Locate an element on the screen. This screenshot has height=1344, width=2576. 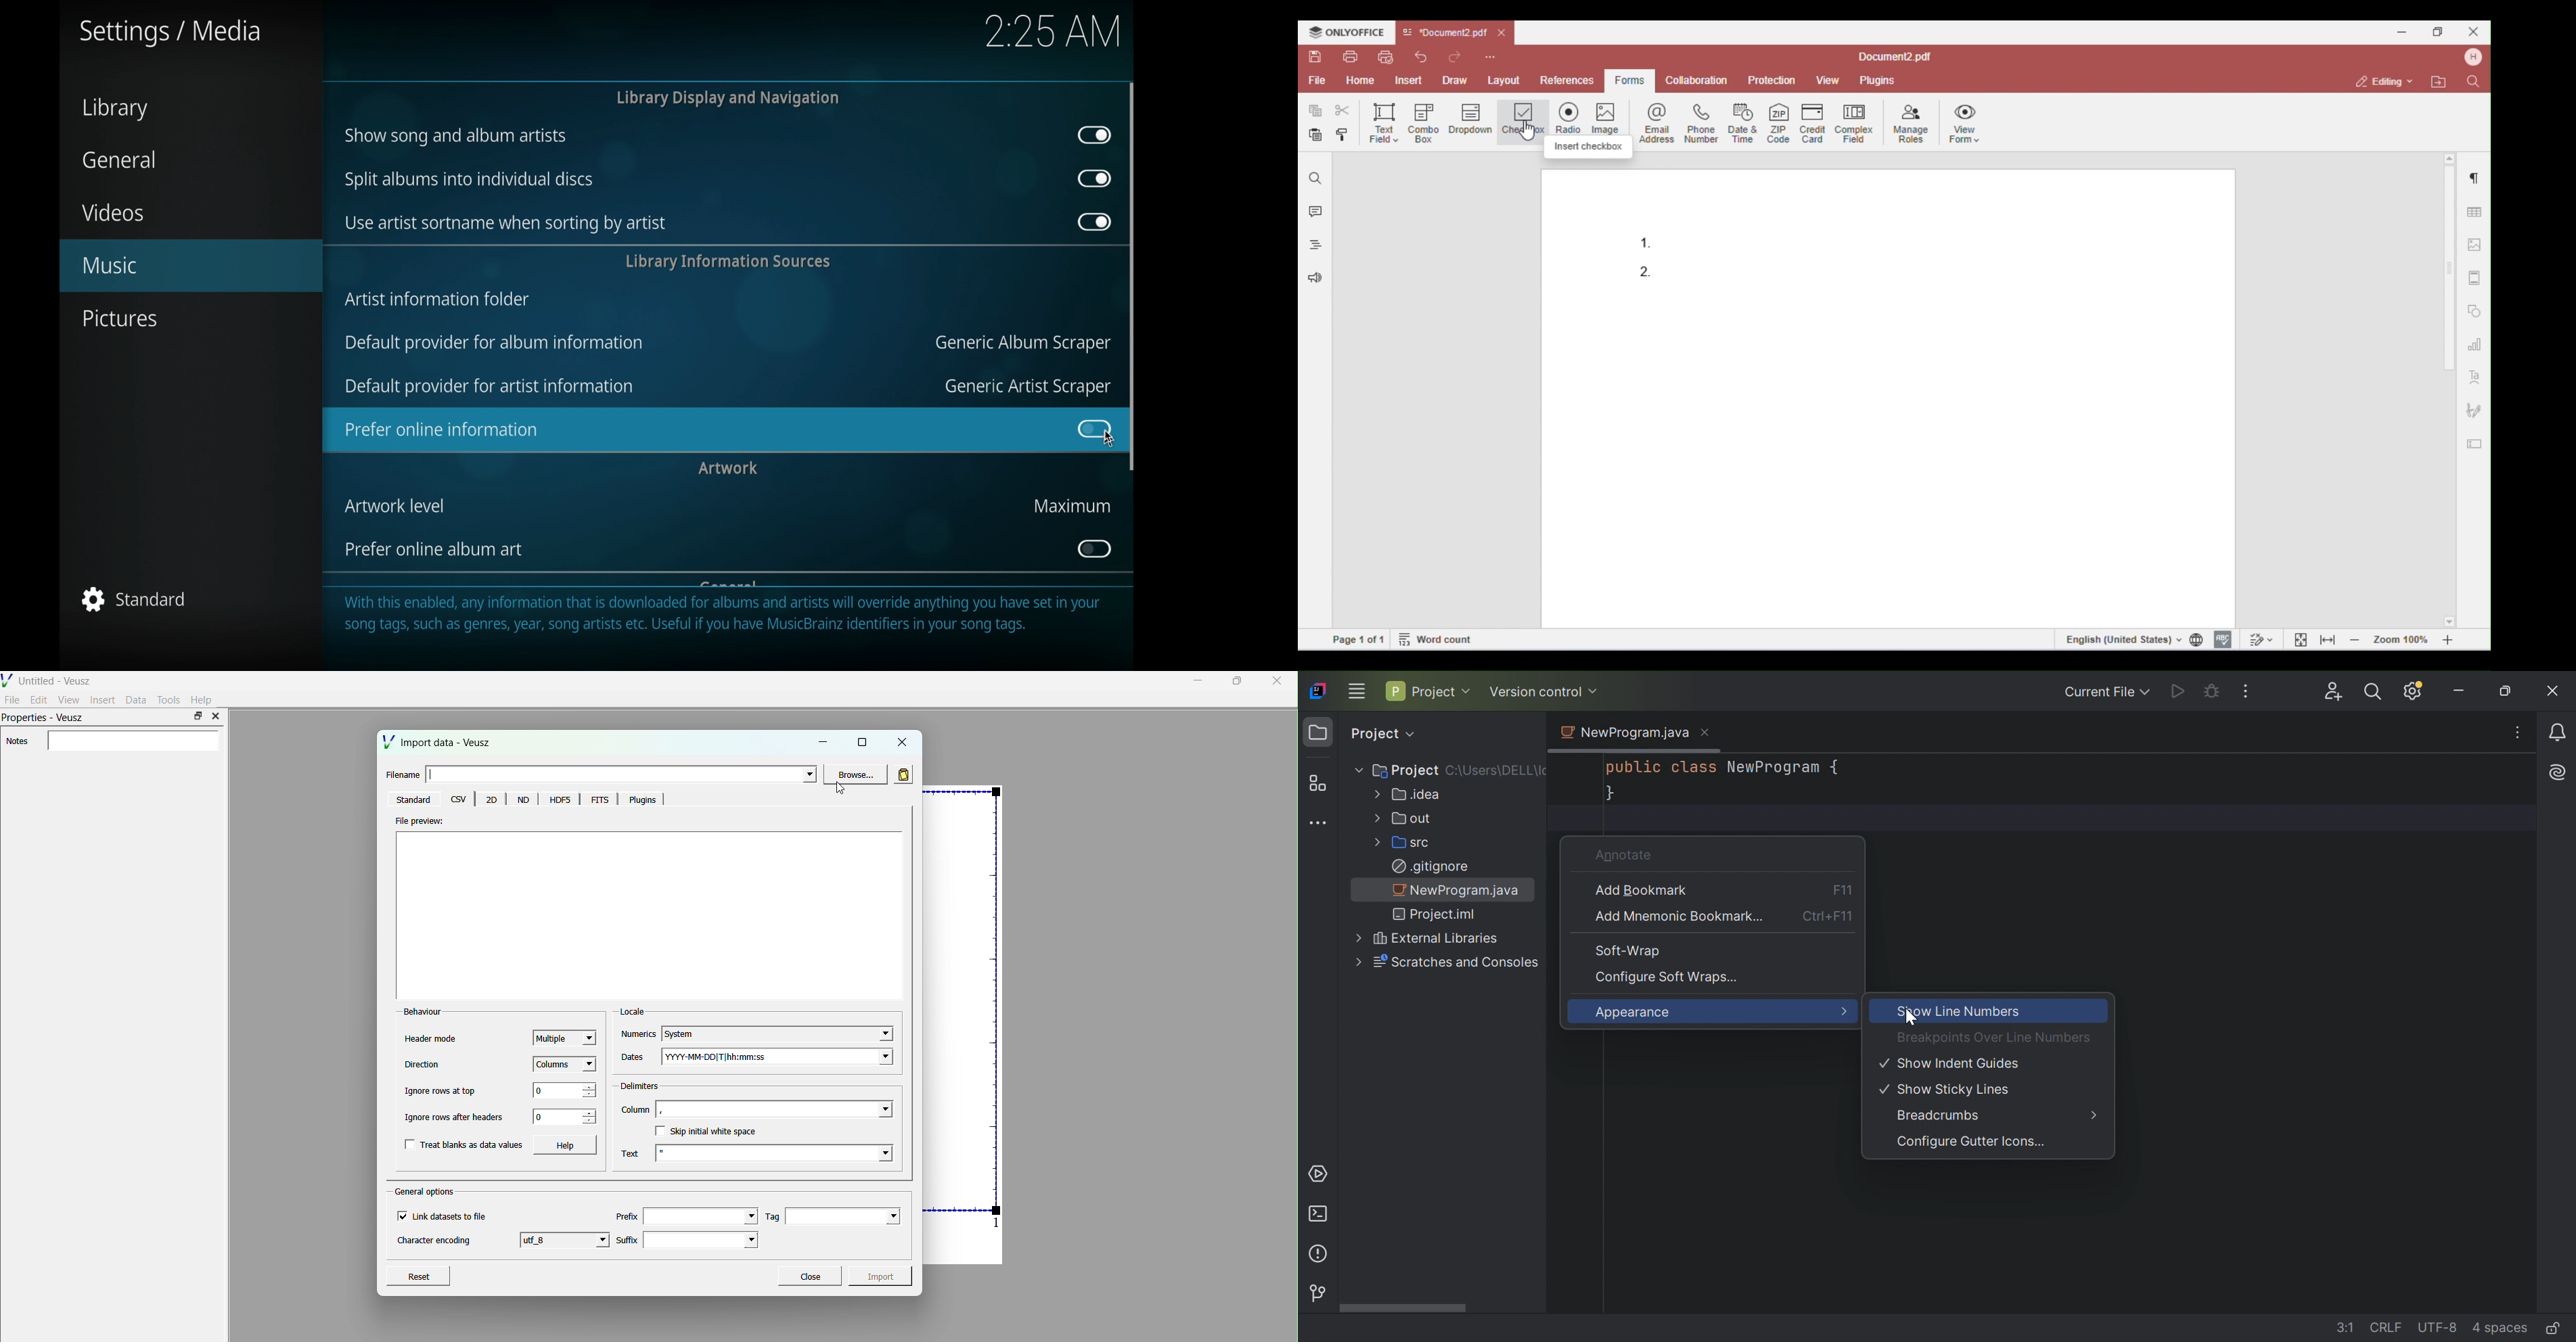
pictures is located at coordinates (122, 319).